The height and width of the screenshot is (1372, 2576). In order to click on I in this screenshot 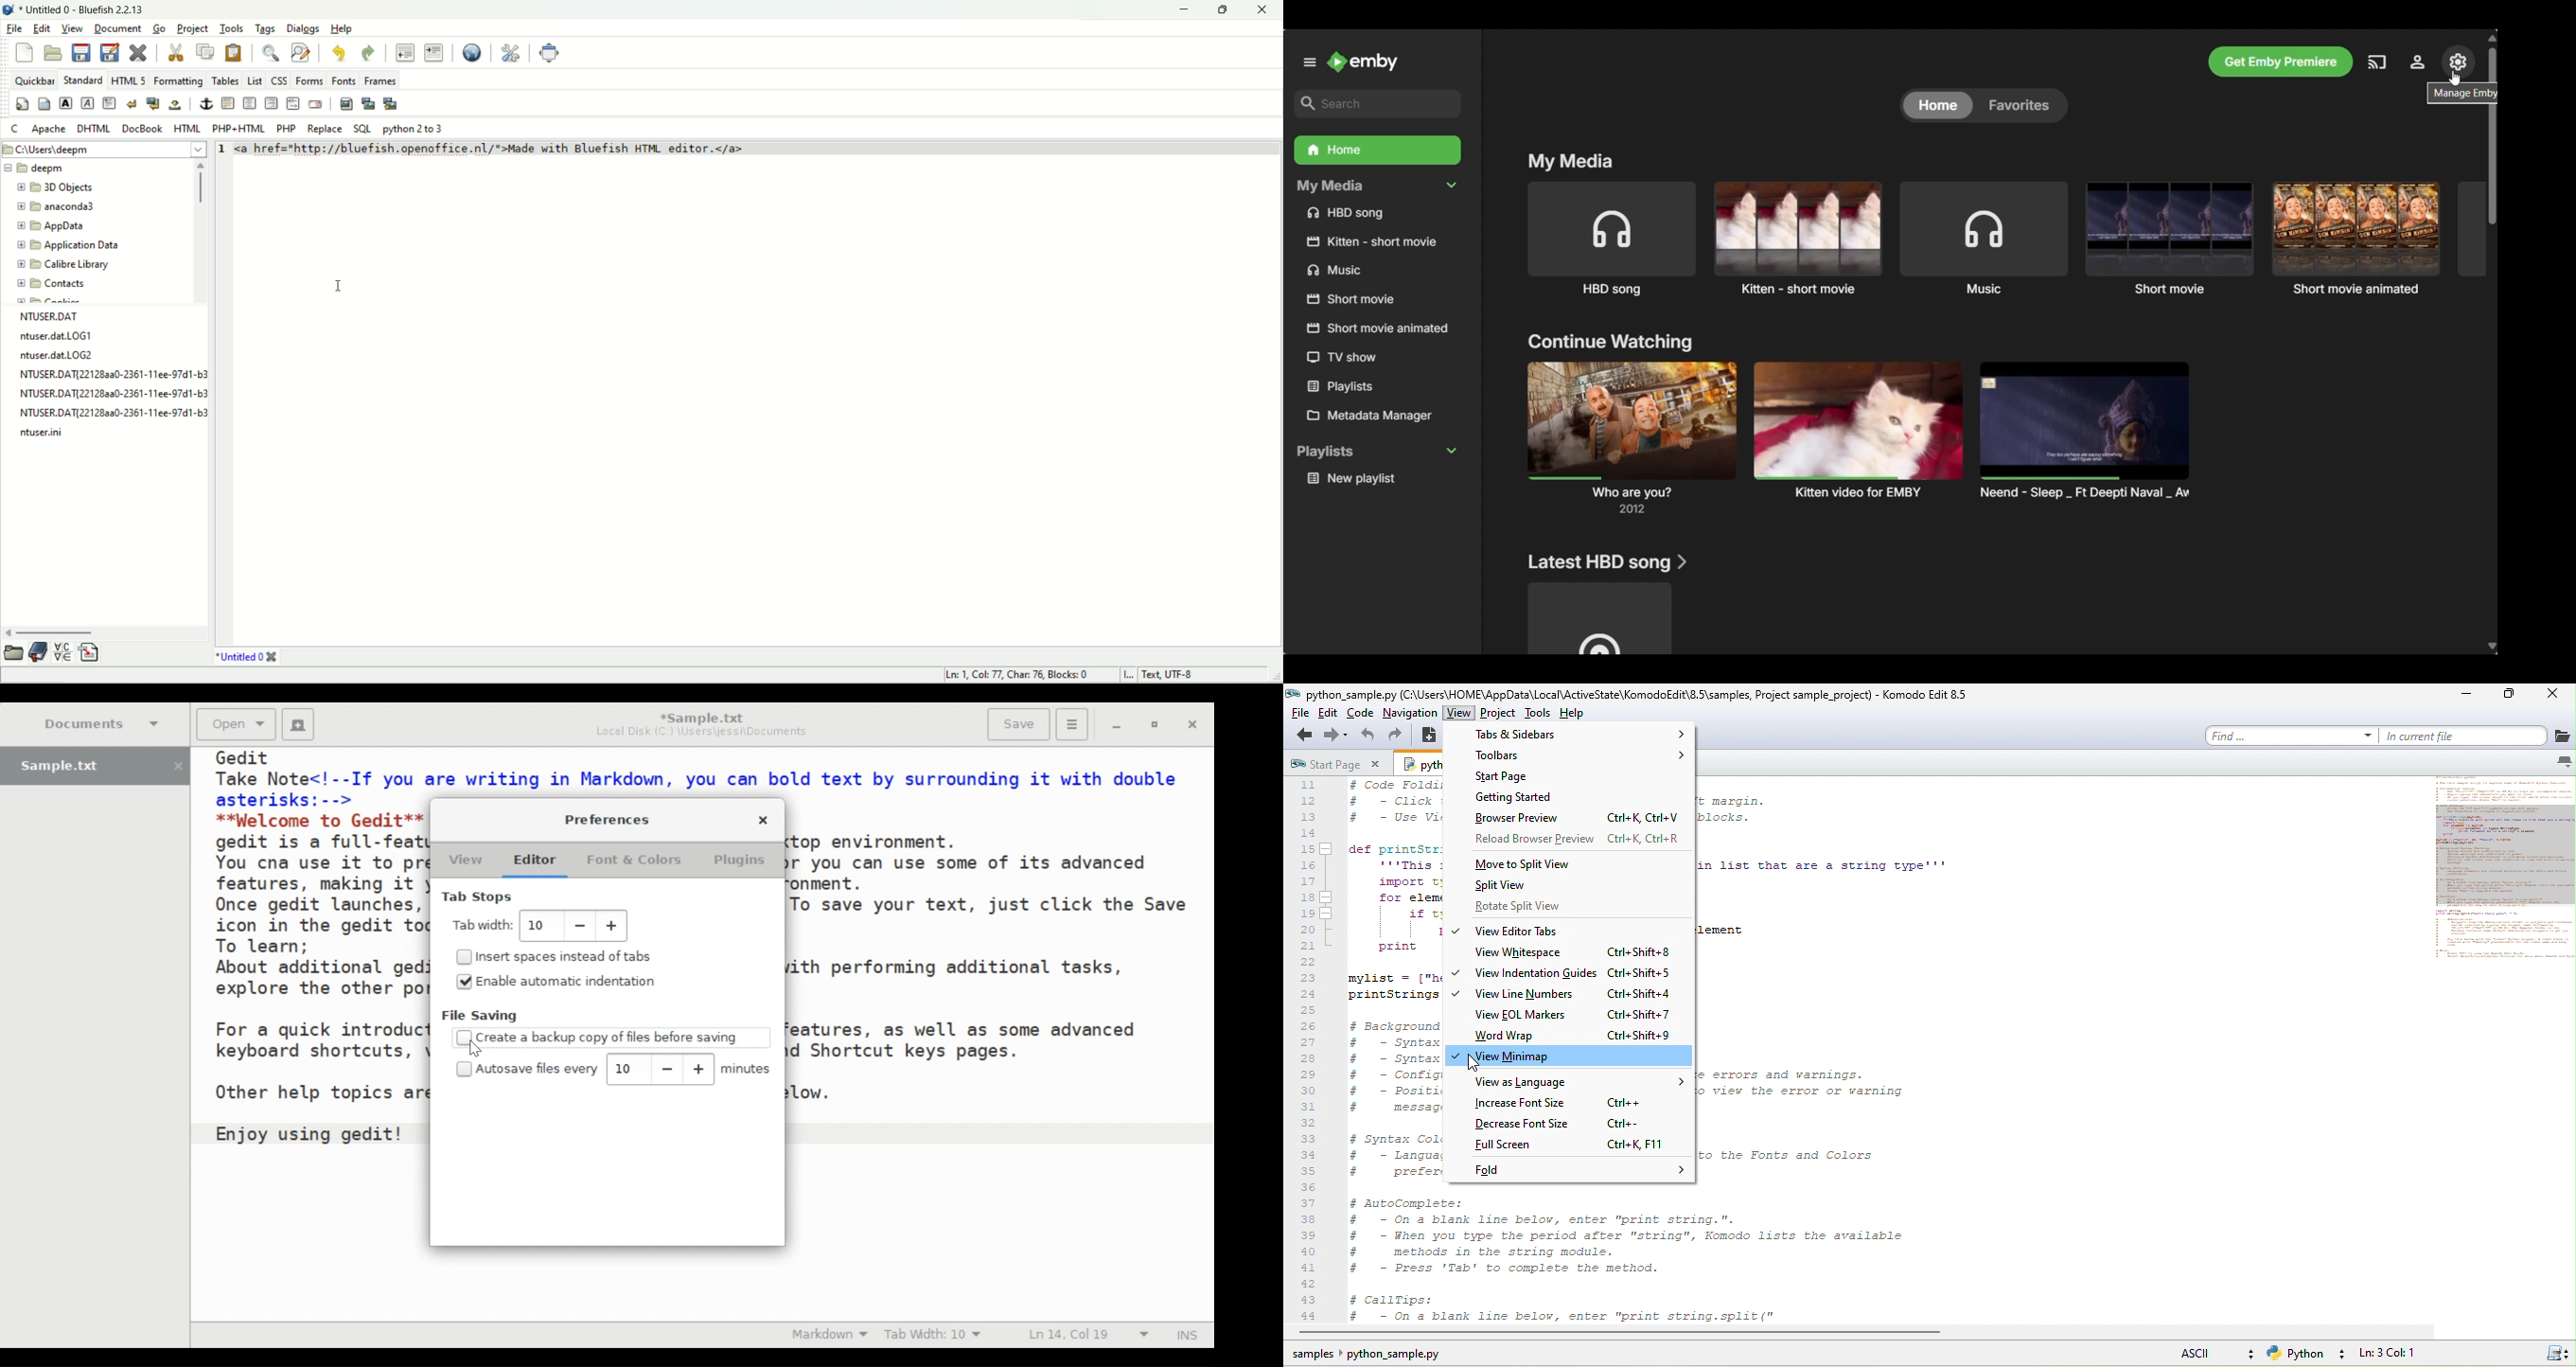, I will do `click(1130, 675)`.